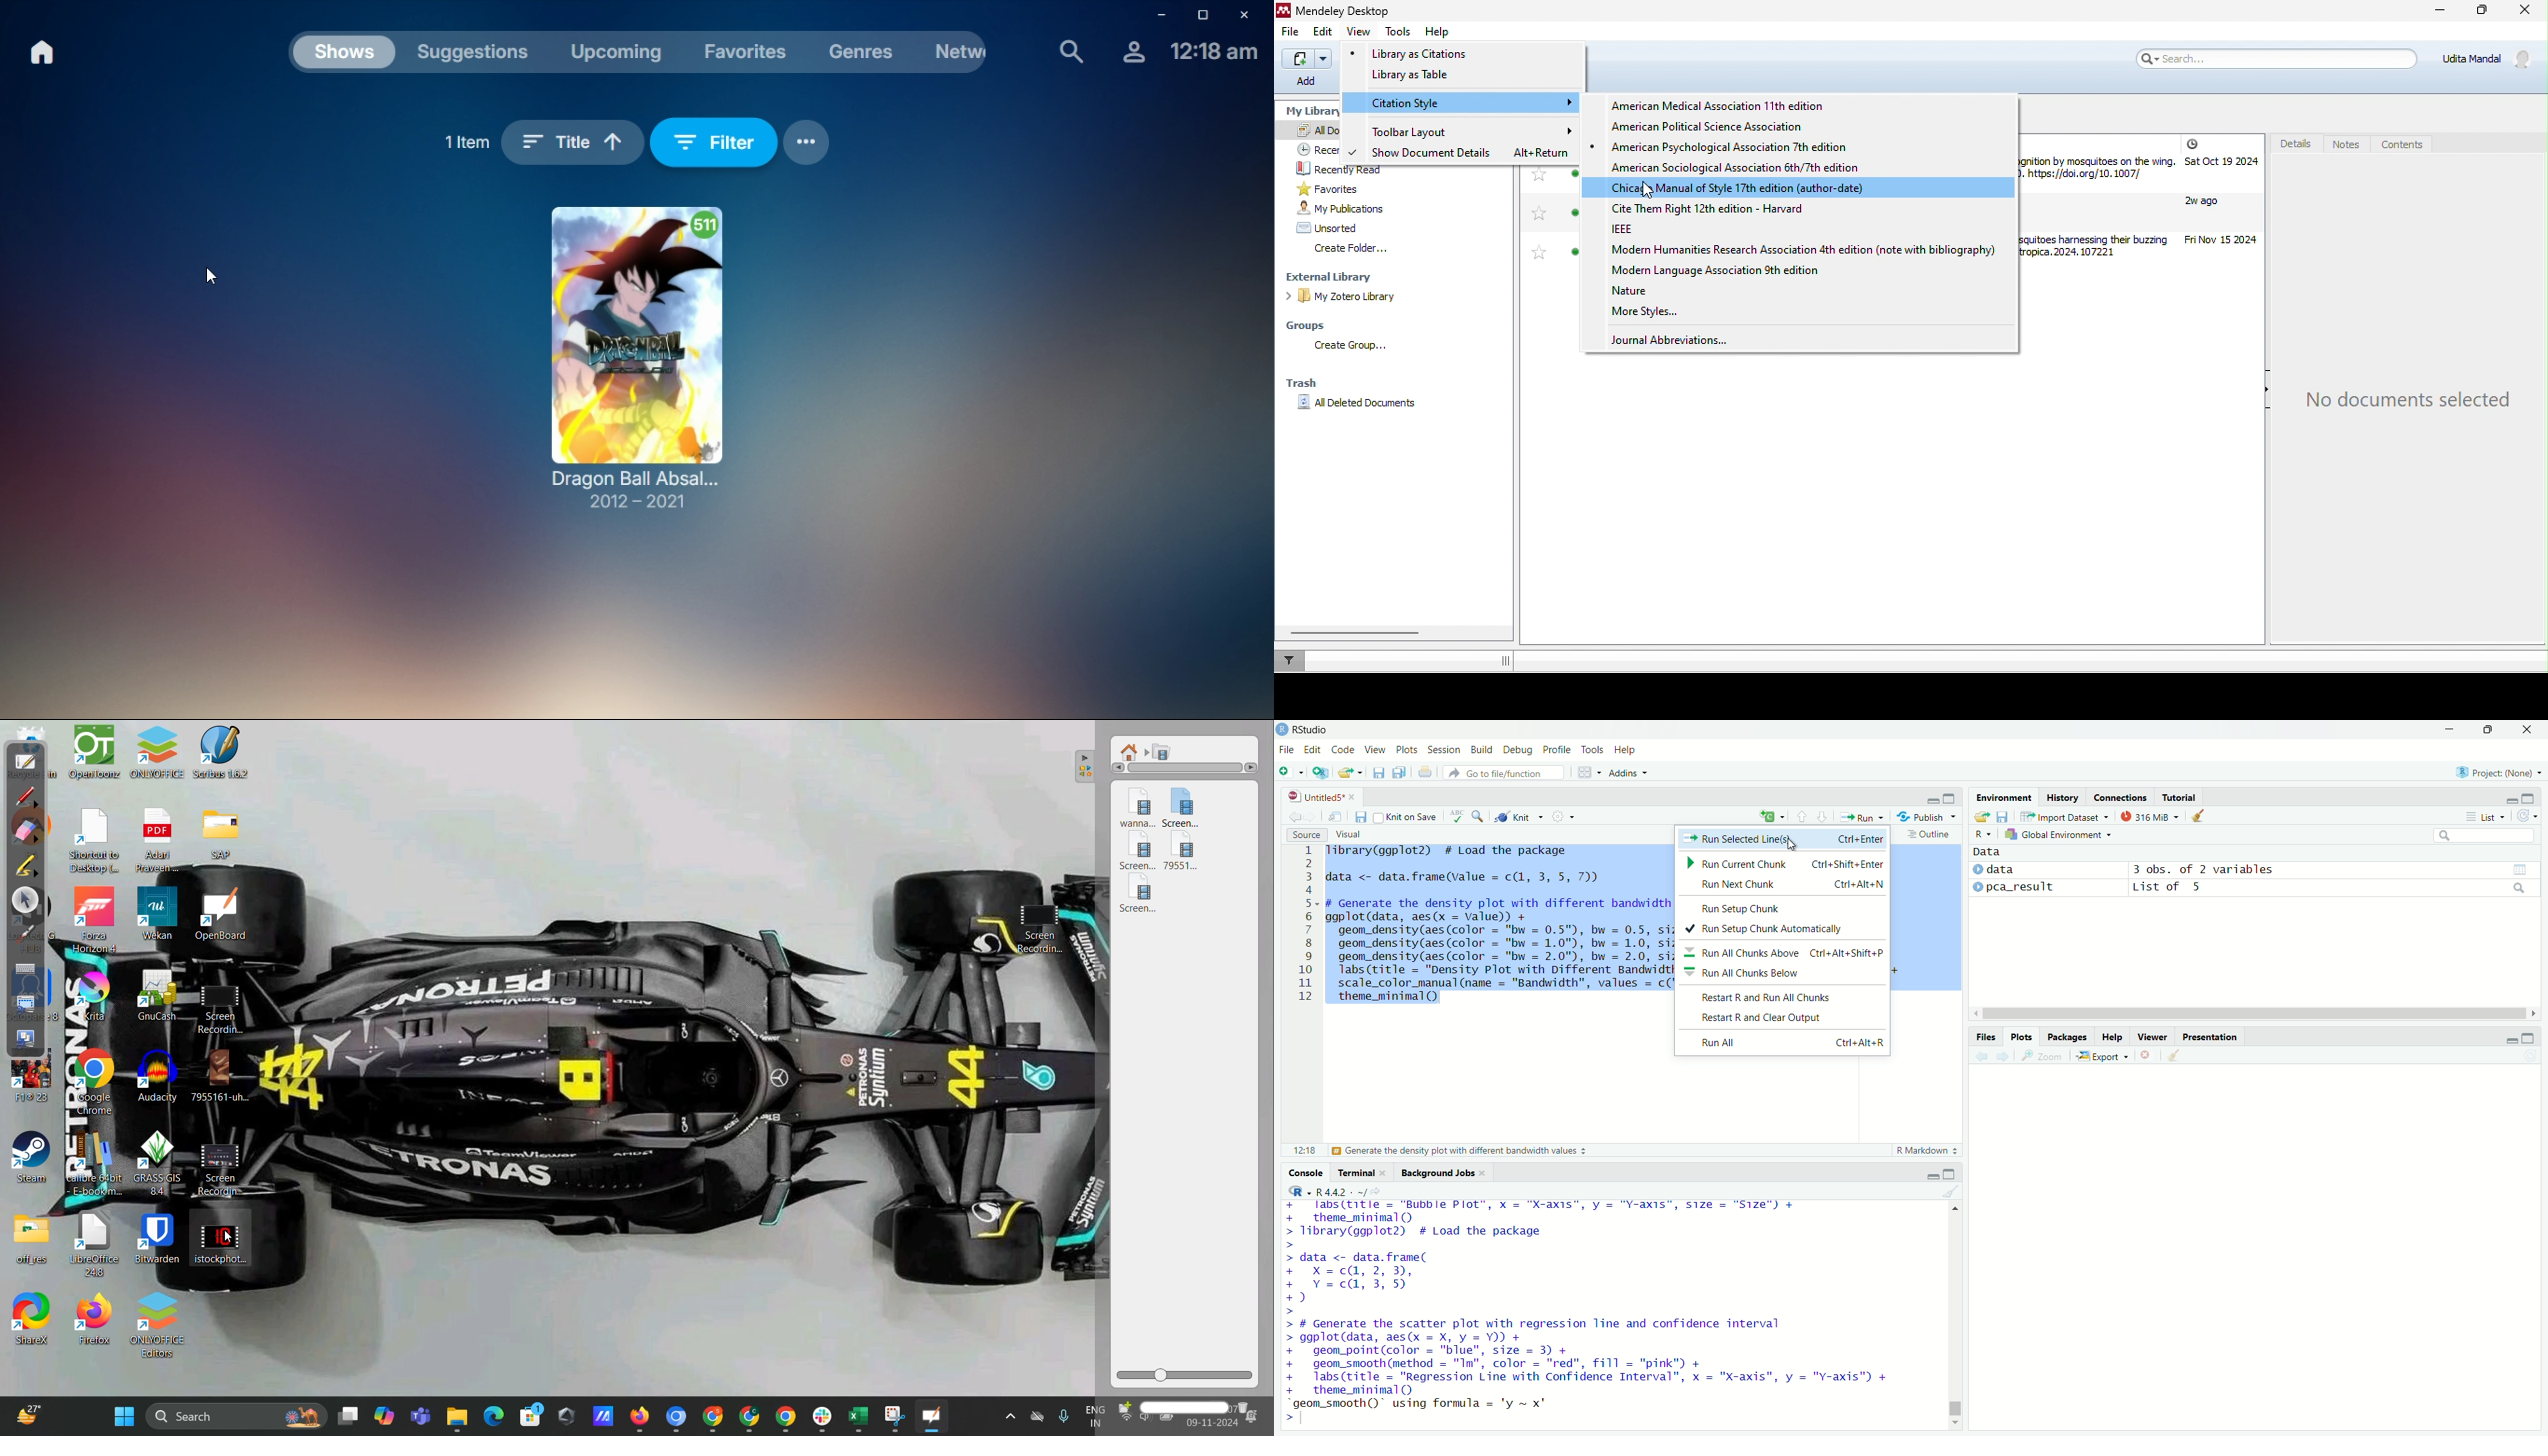 The image size is (2548, 1456). What do you see at coordinates (1374, 749) in the screenshot?
I see `View` at bounding box center [1374, 749].